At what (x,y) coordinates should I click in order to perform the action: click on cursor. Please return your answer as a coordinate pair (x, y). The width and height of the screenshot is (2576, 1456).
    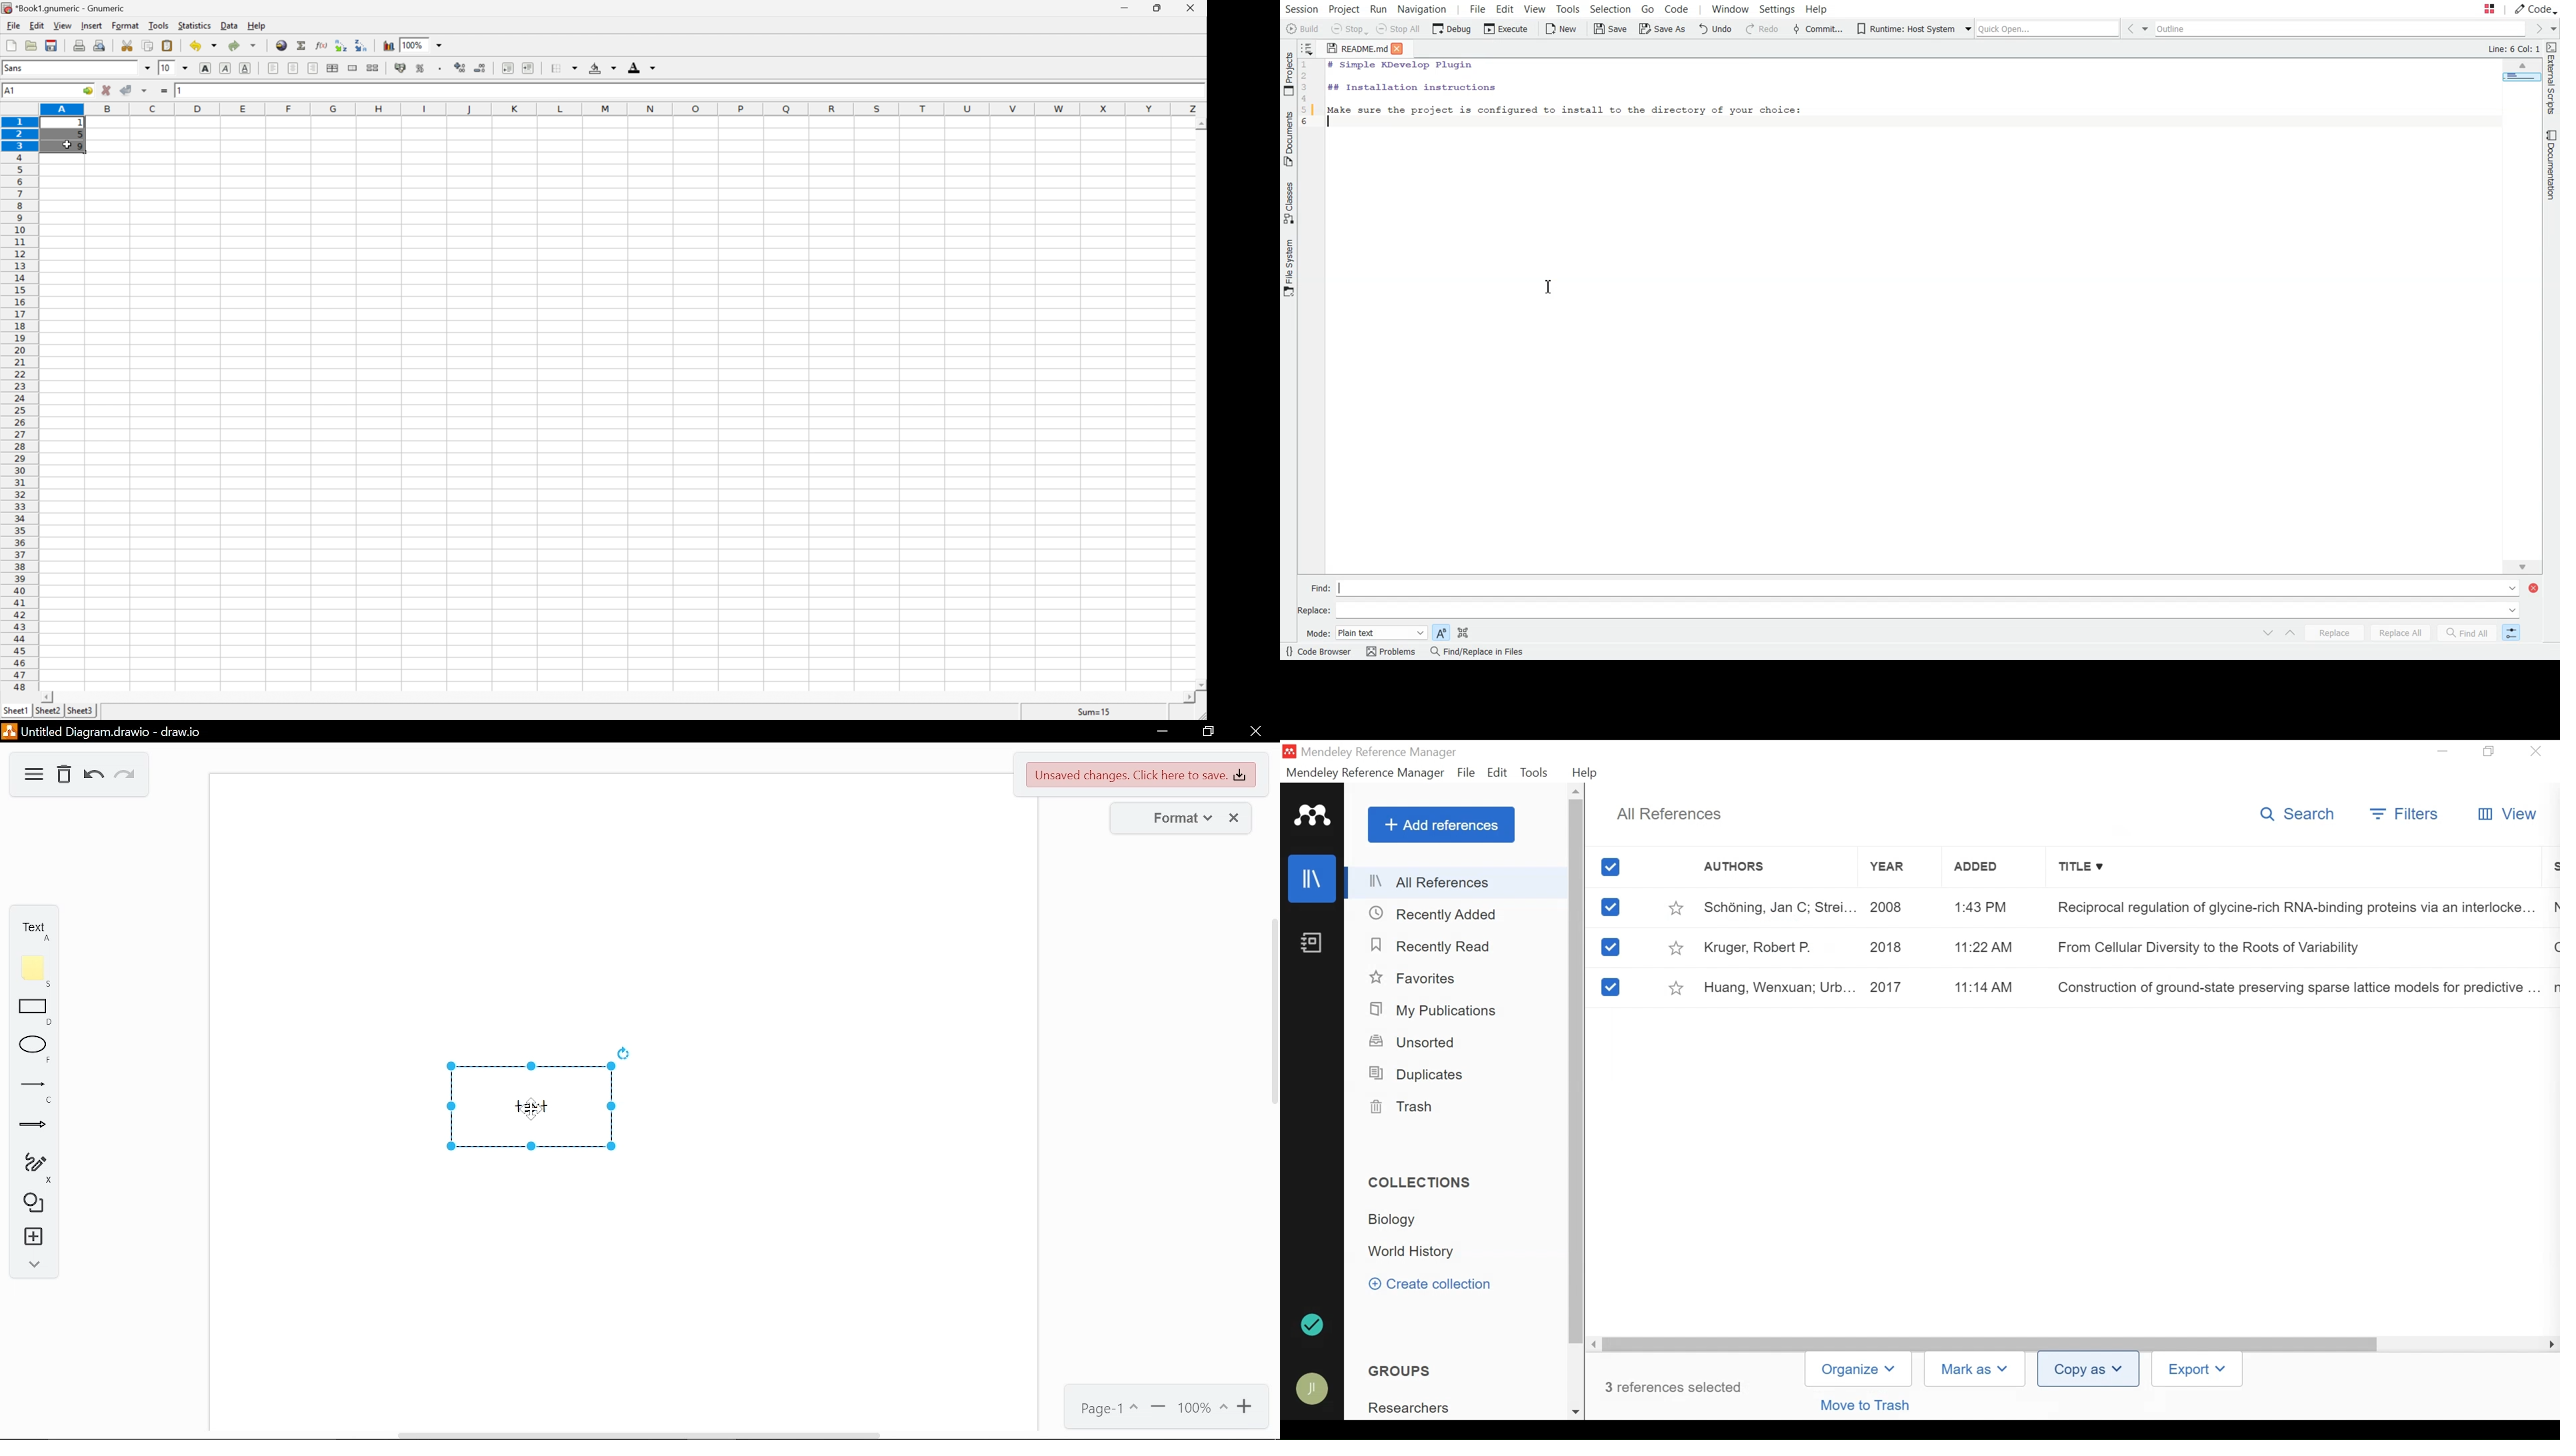
    Looking at the image, I should click on (67, 147).